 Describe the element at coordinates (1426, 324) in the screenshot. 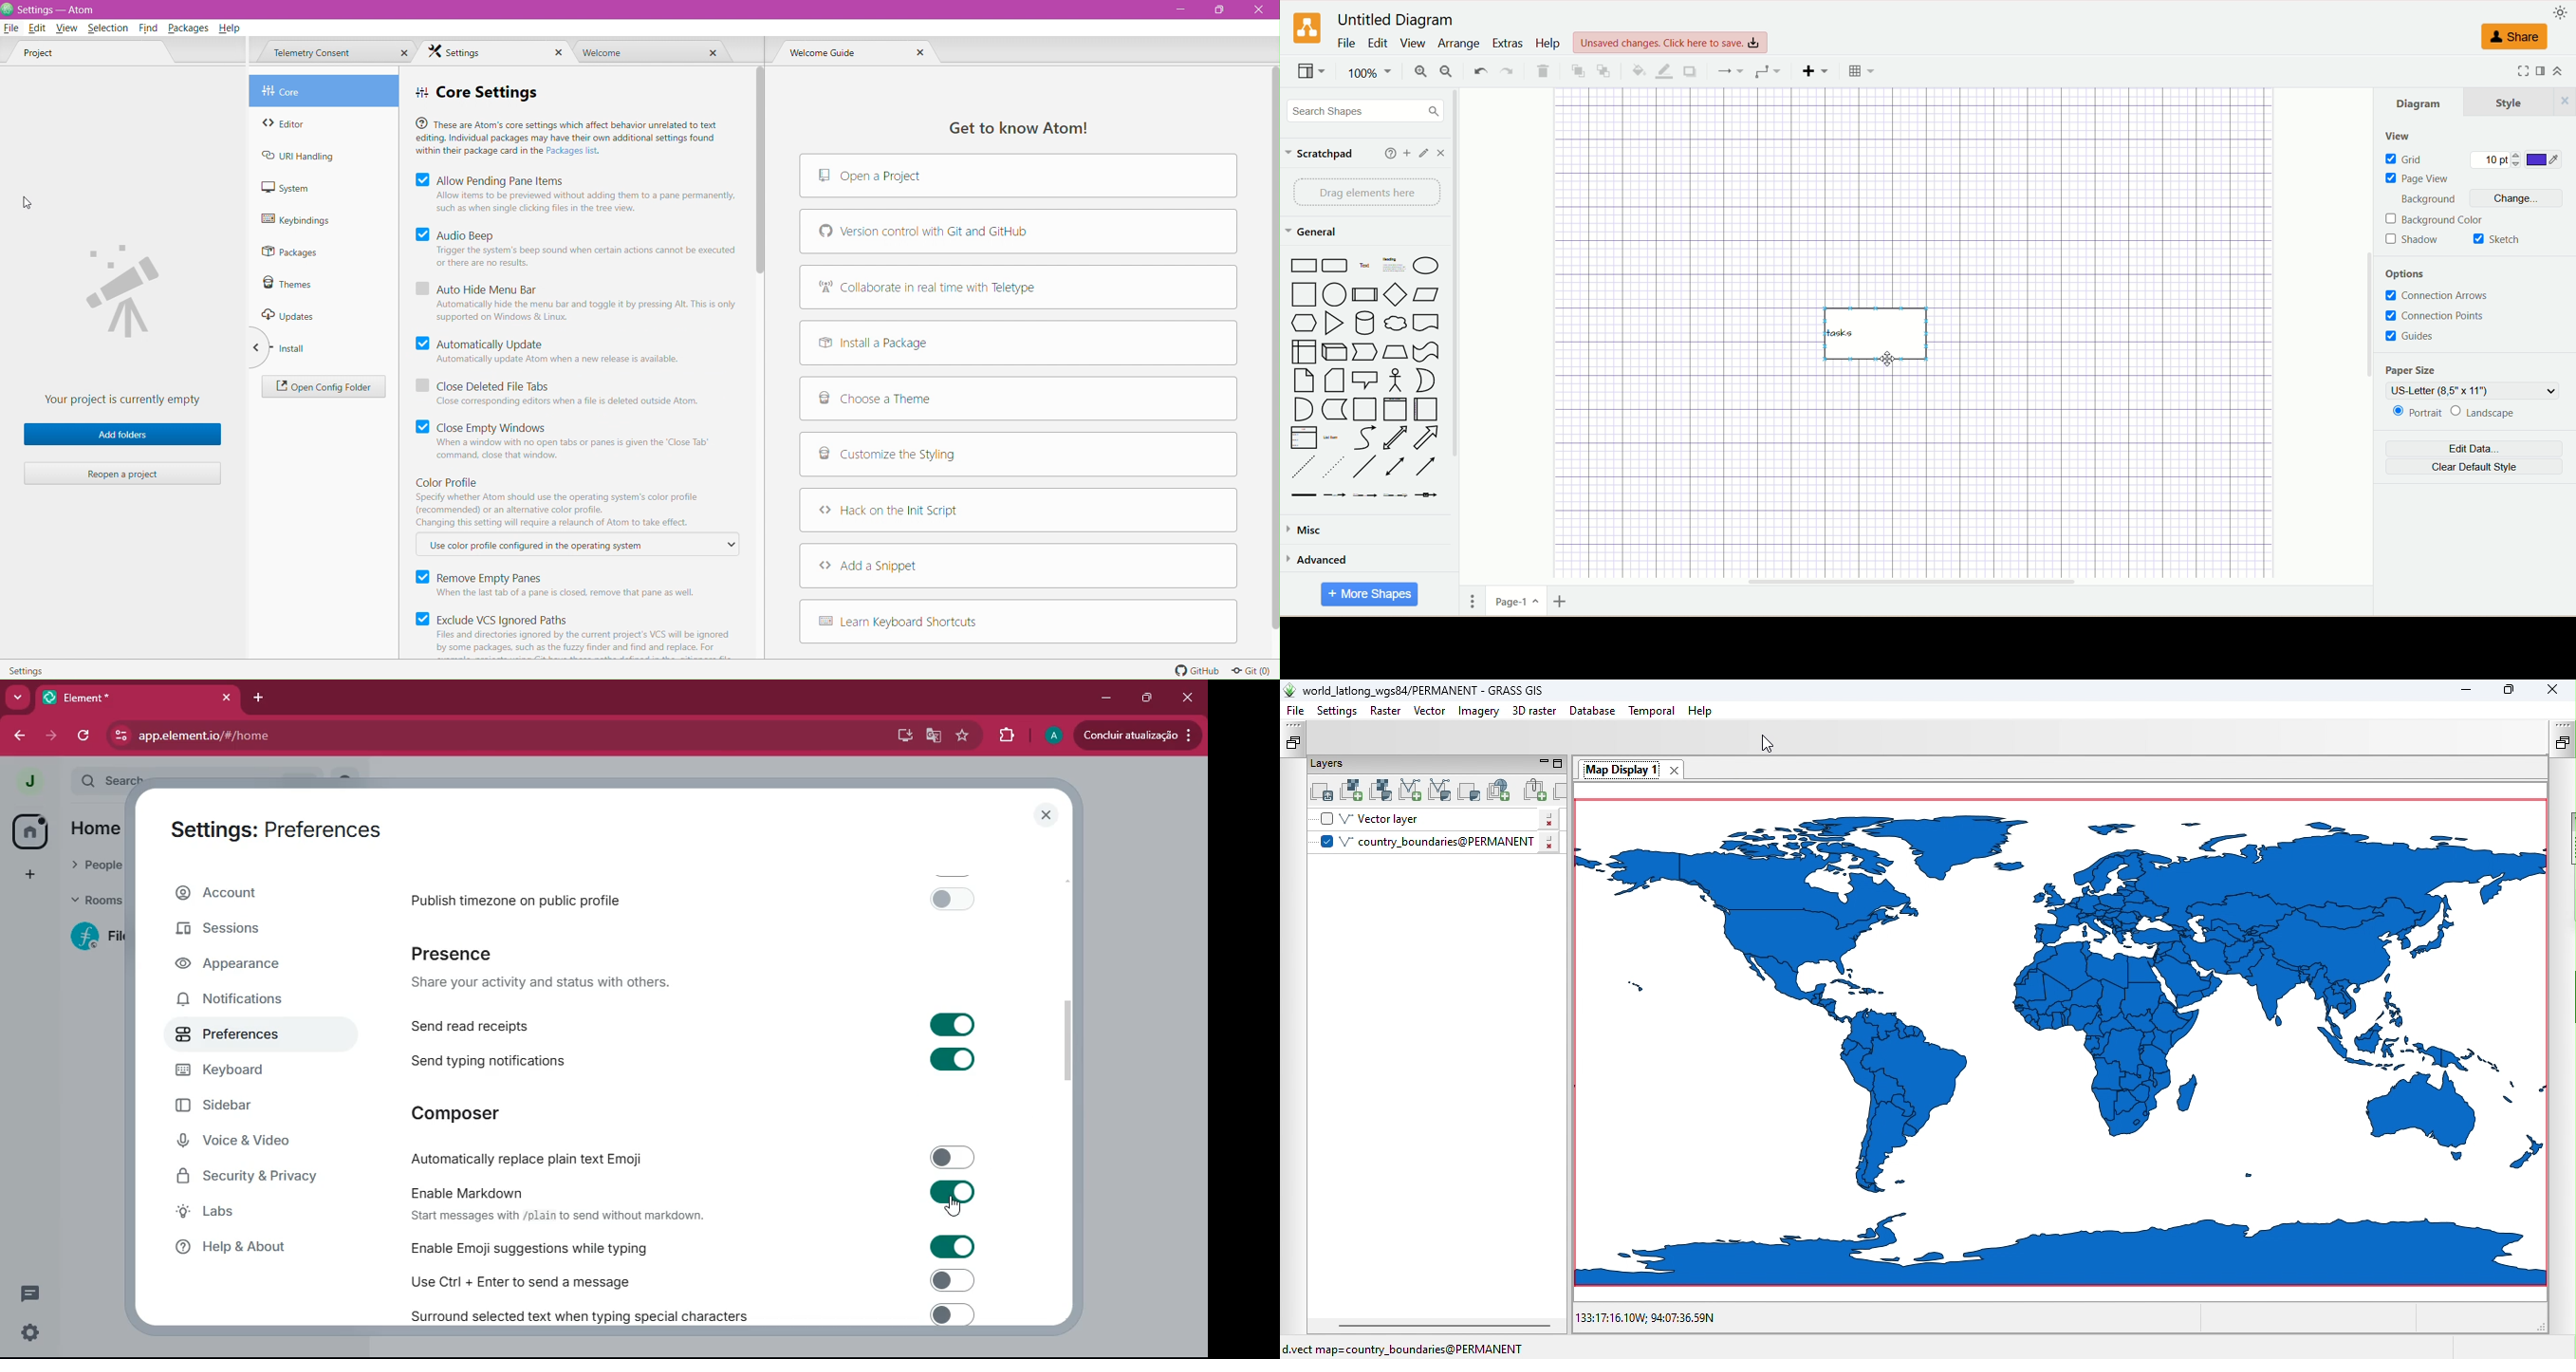

I see `Bookmark` at that location.